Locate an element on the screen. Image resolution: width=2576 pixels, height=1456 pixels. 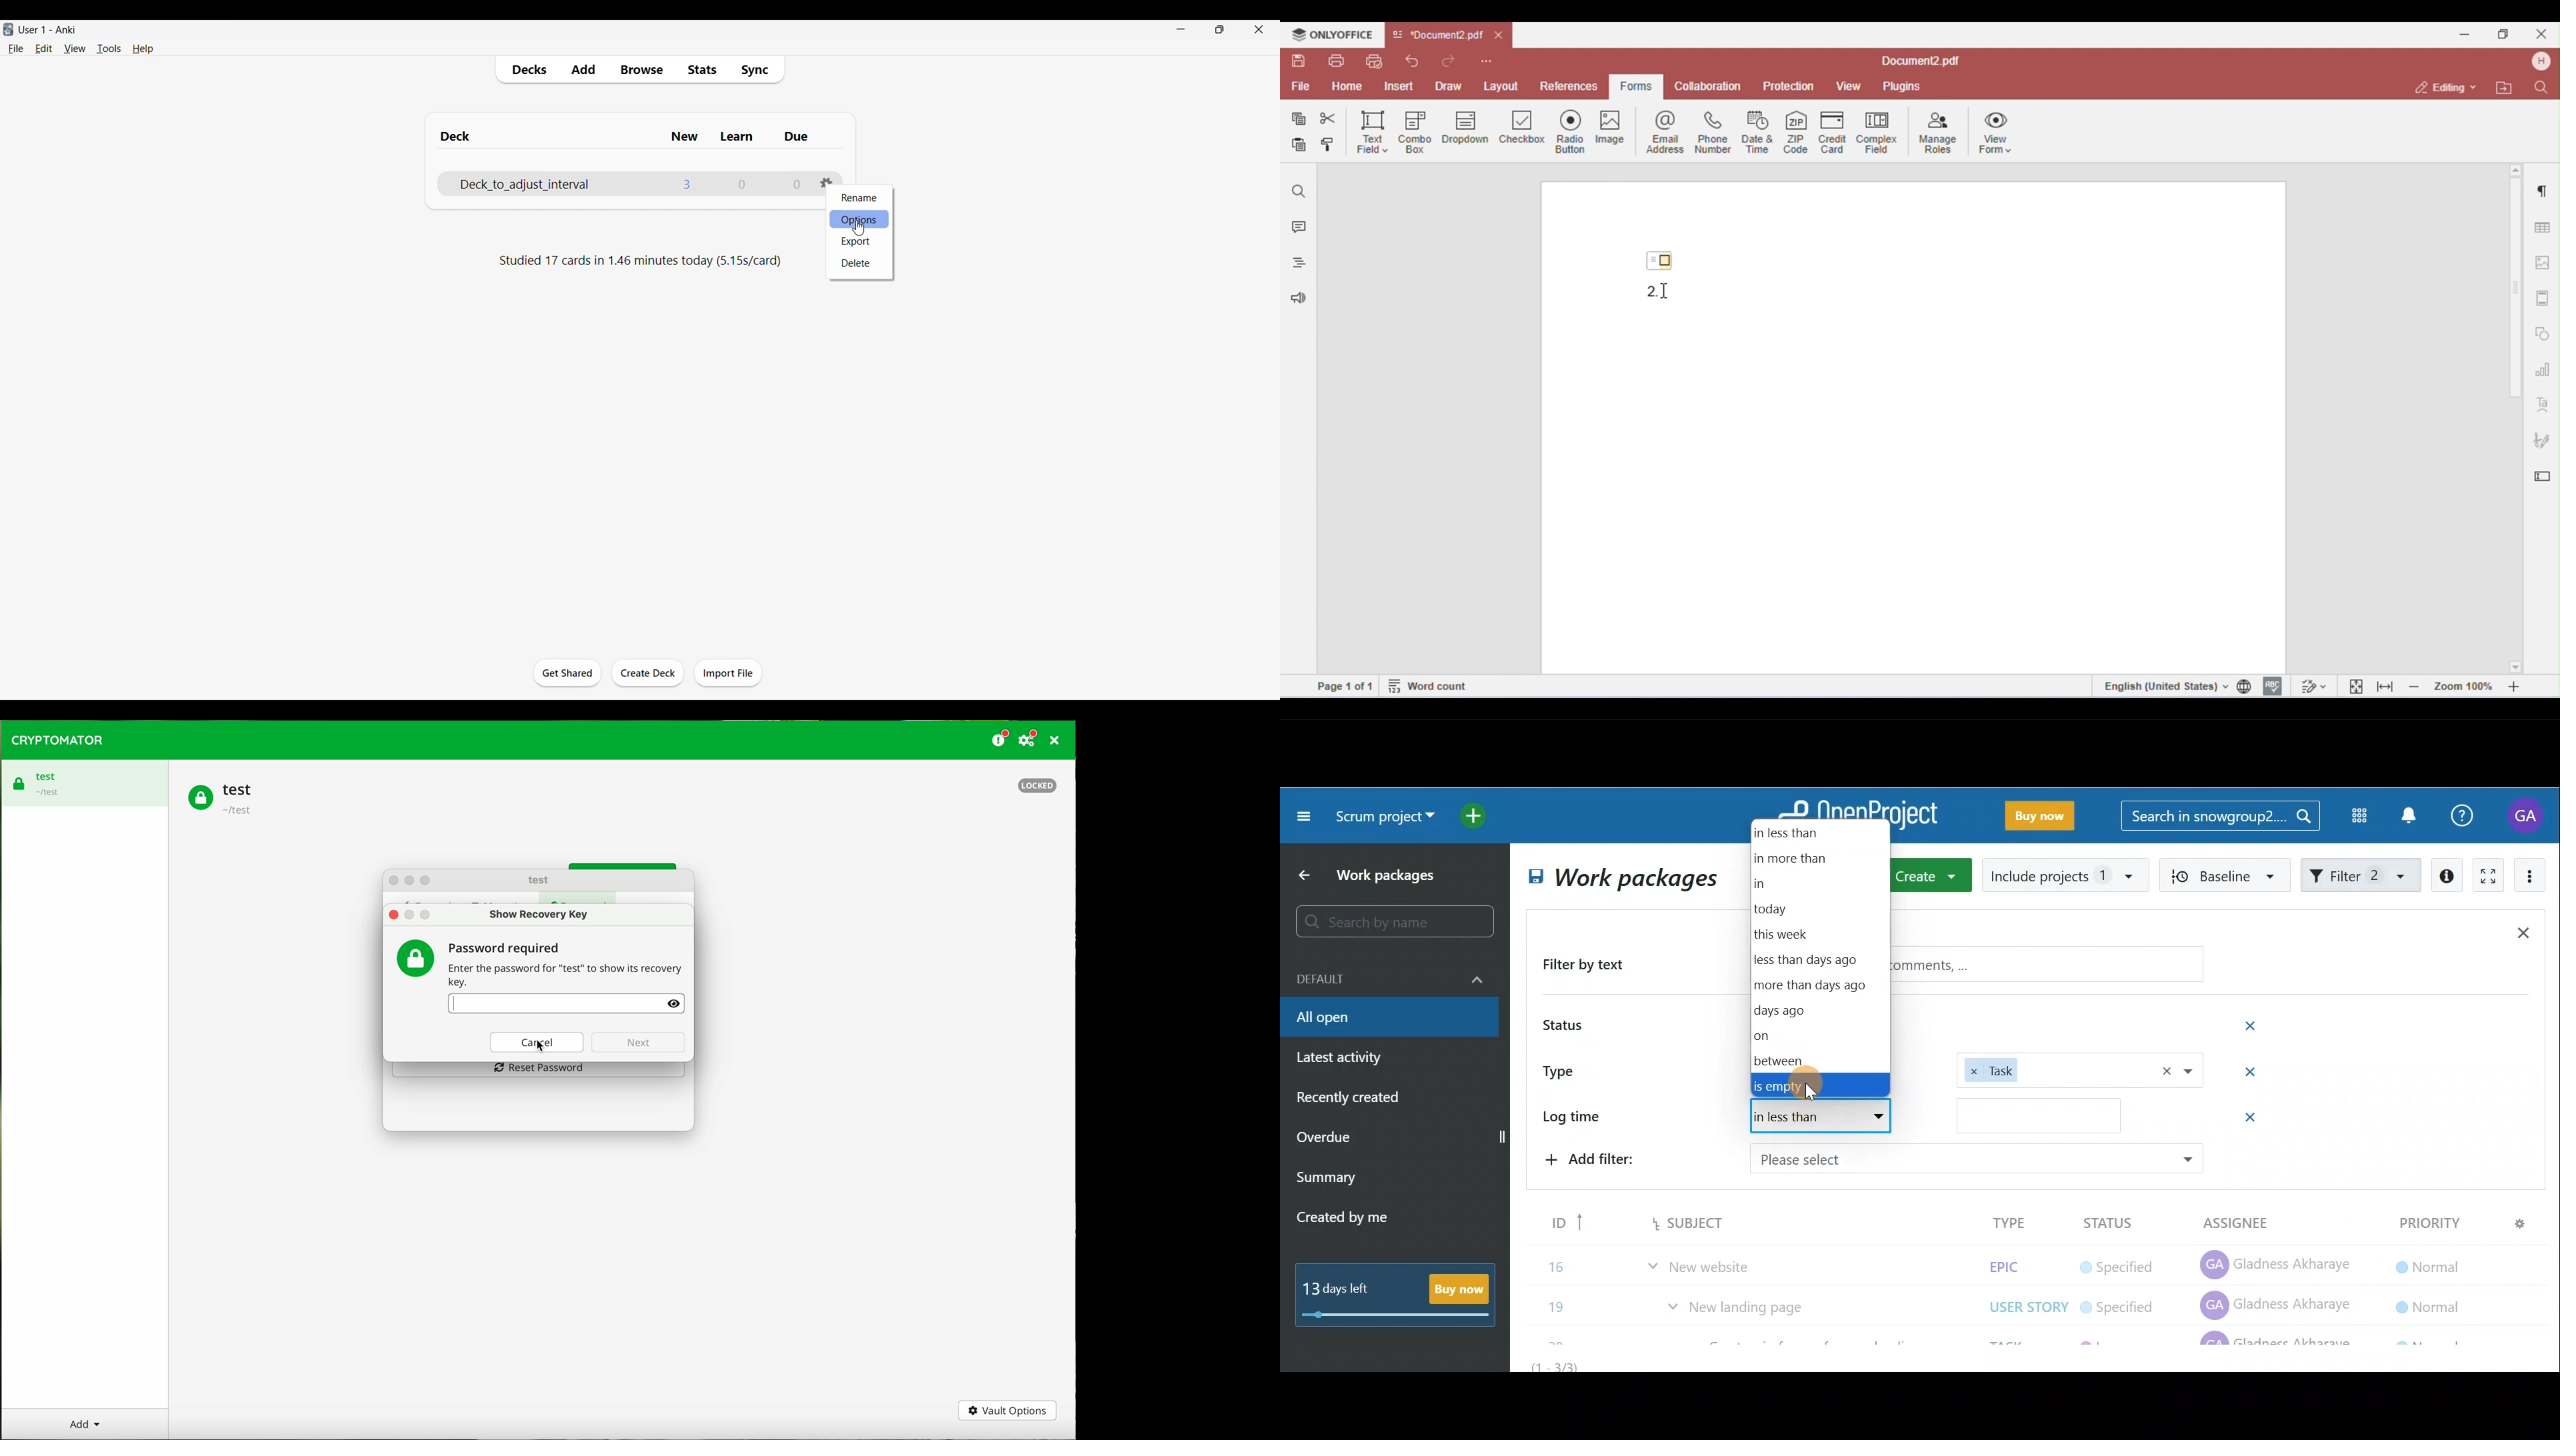
Collapse project menu is located at coordinates (1305, 815).